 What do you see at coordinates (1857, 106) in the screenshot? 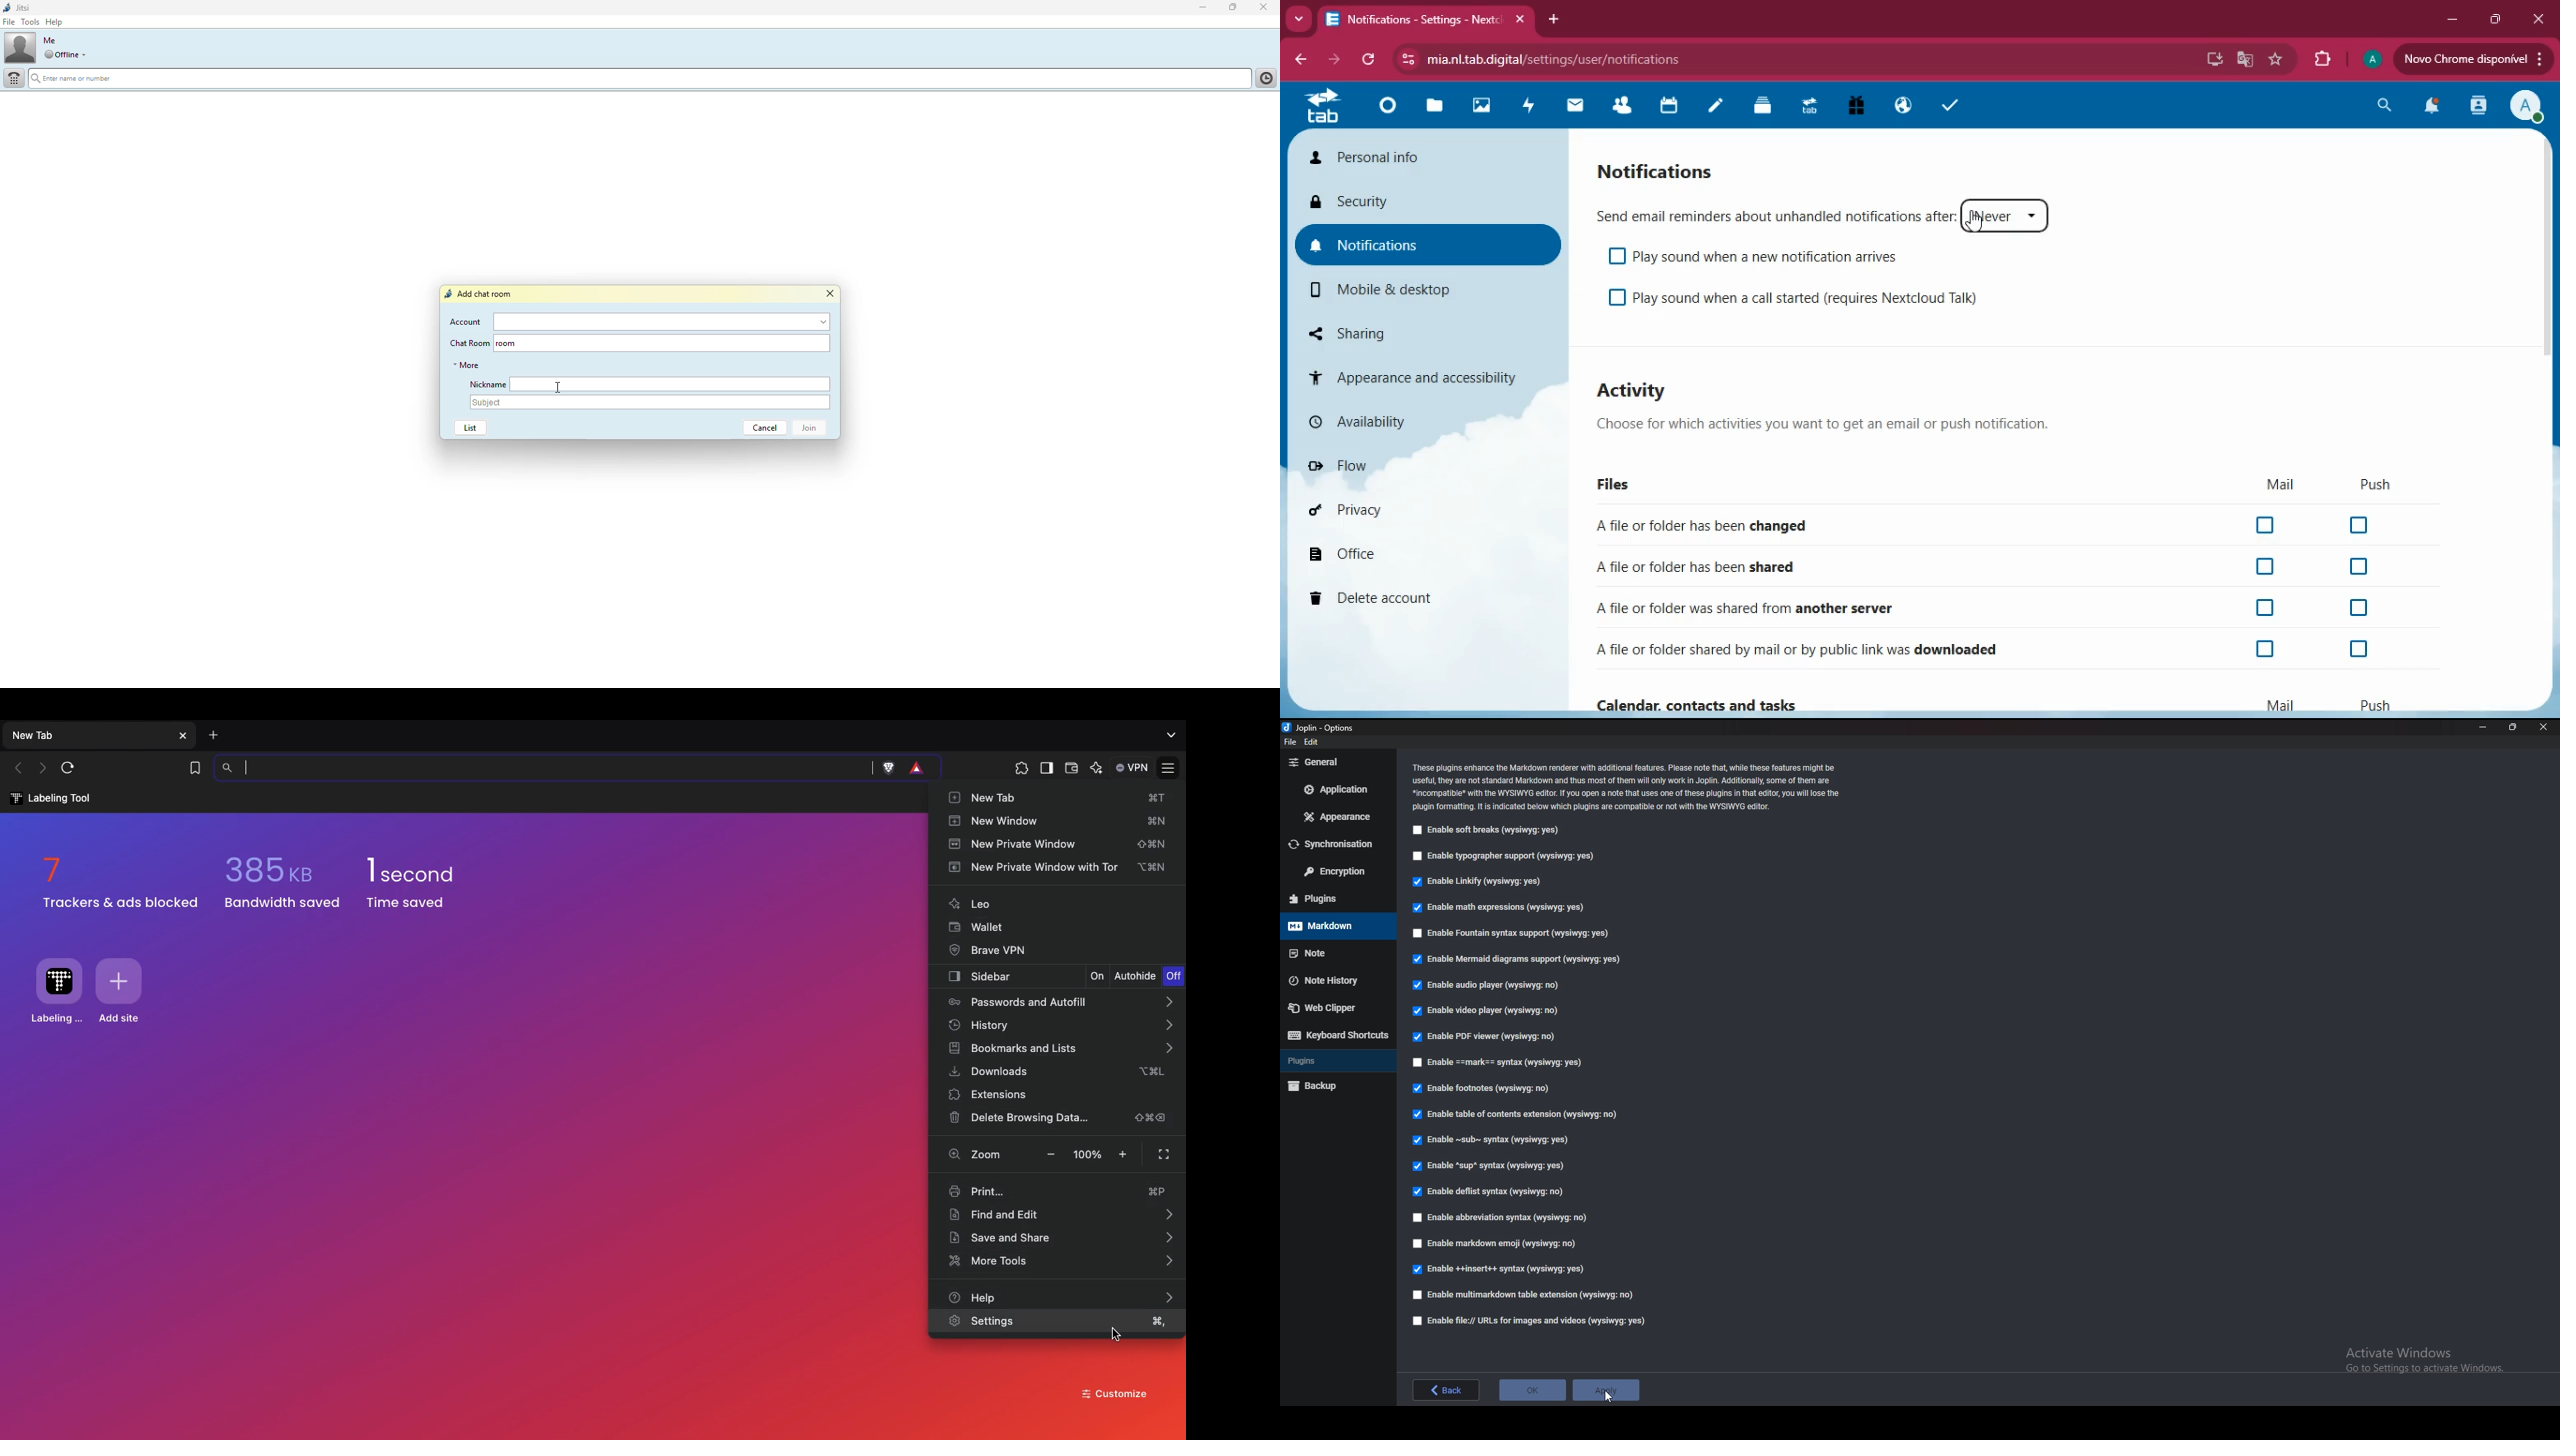
I see `gift` at bounding box center [1857, 106].